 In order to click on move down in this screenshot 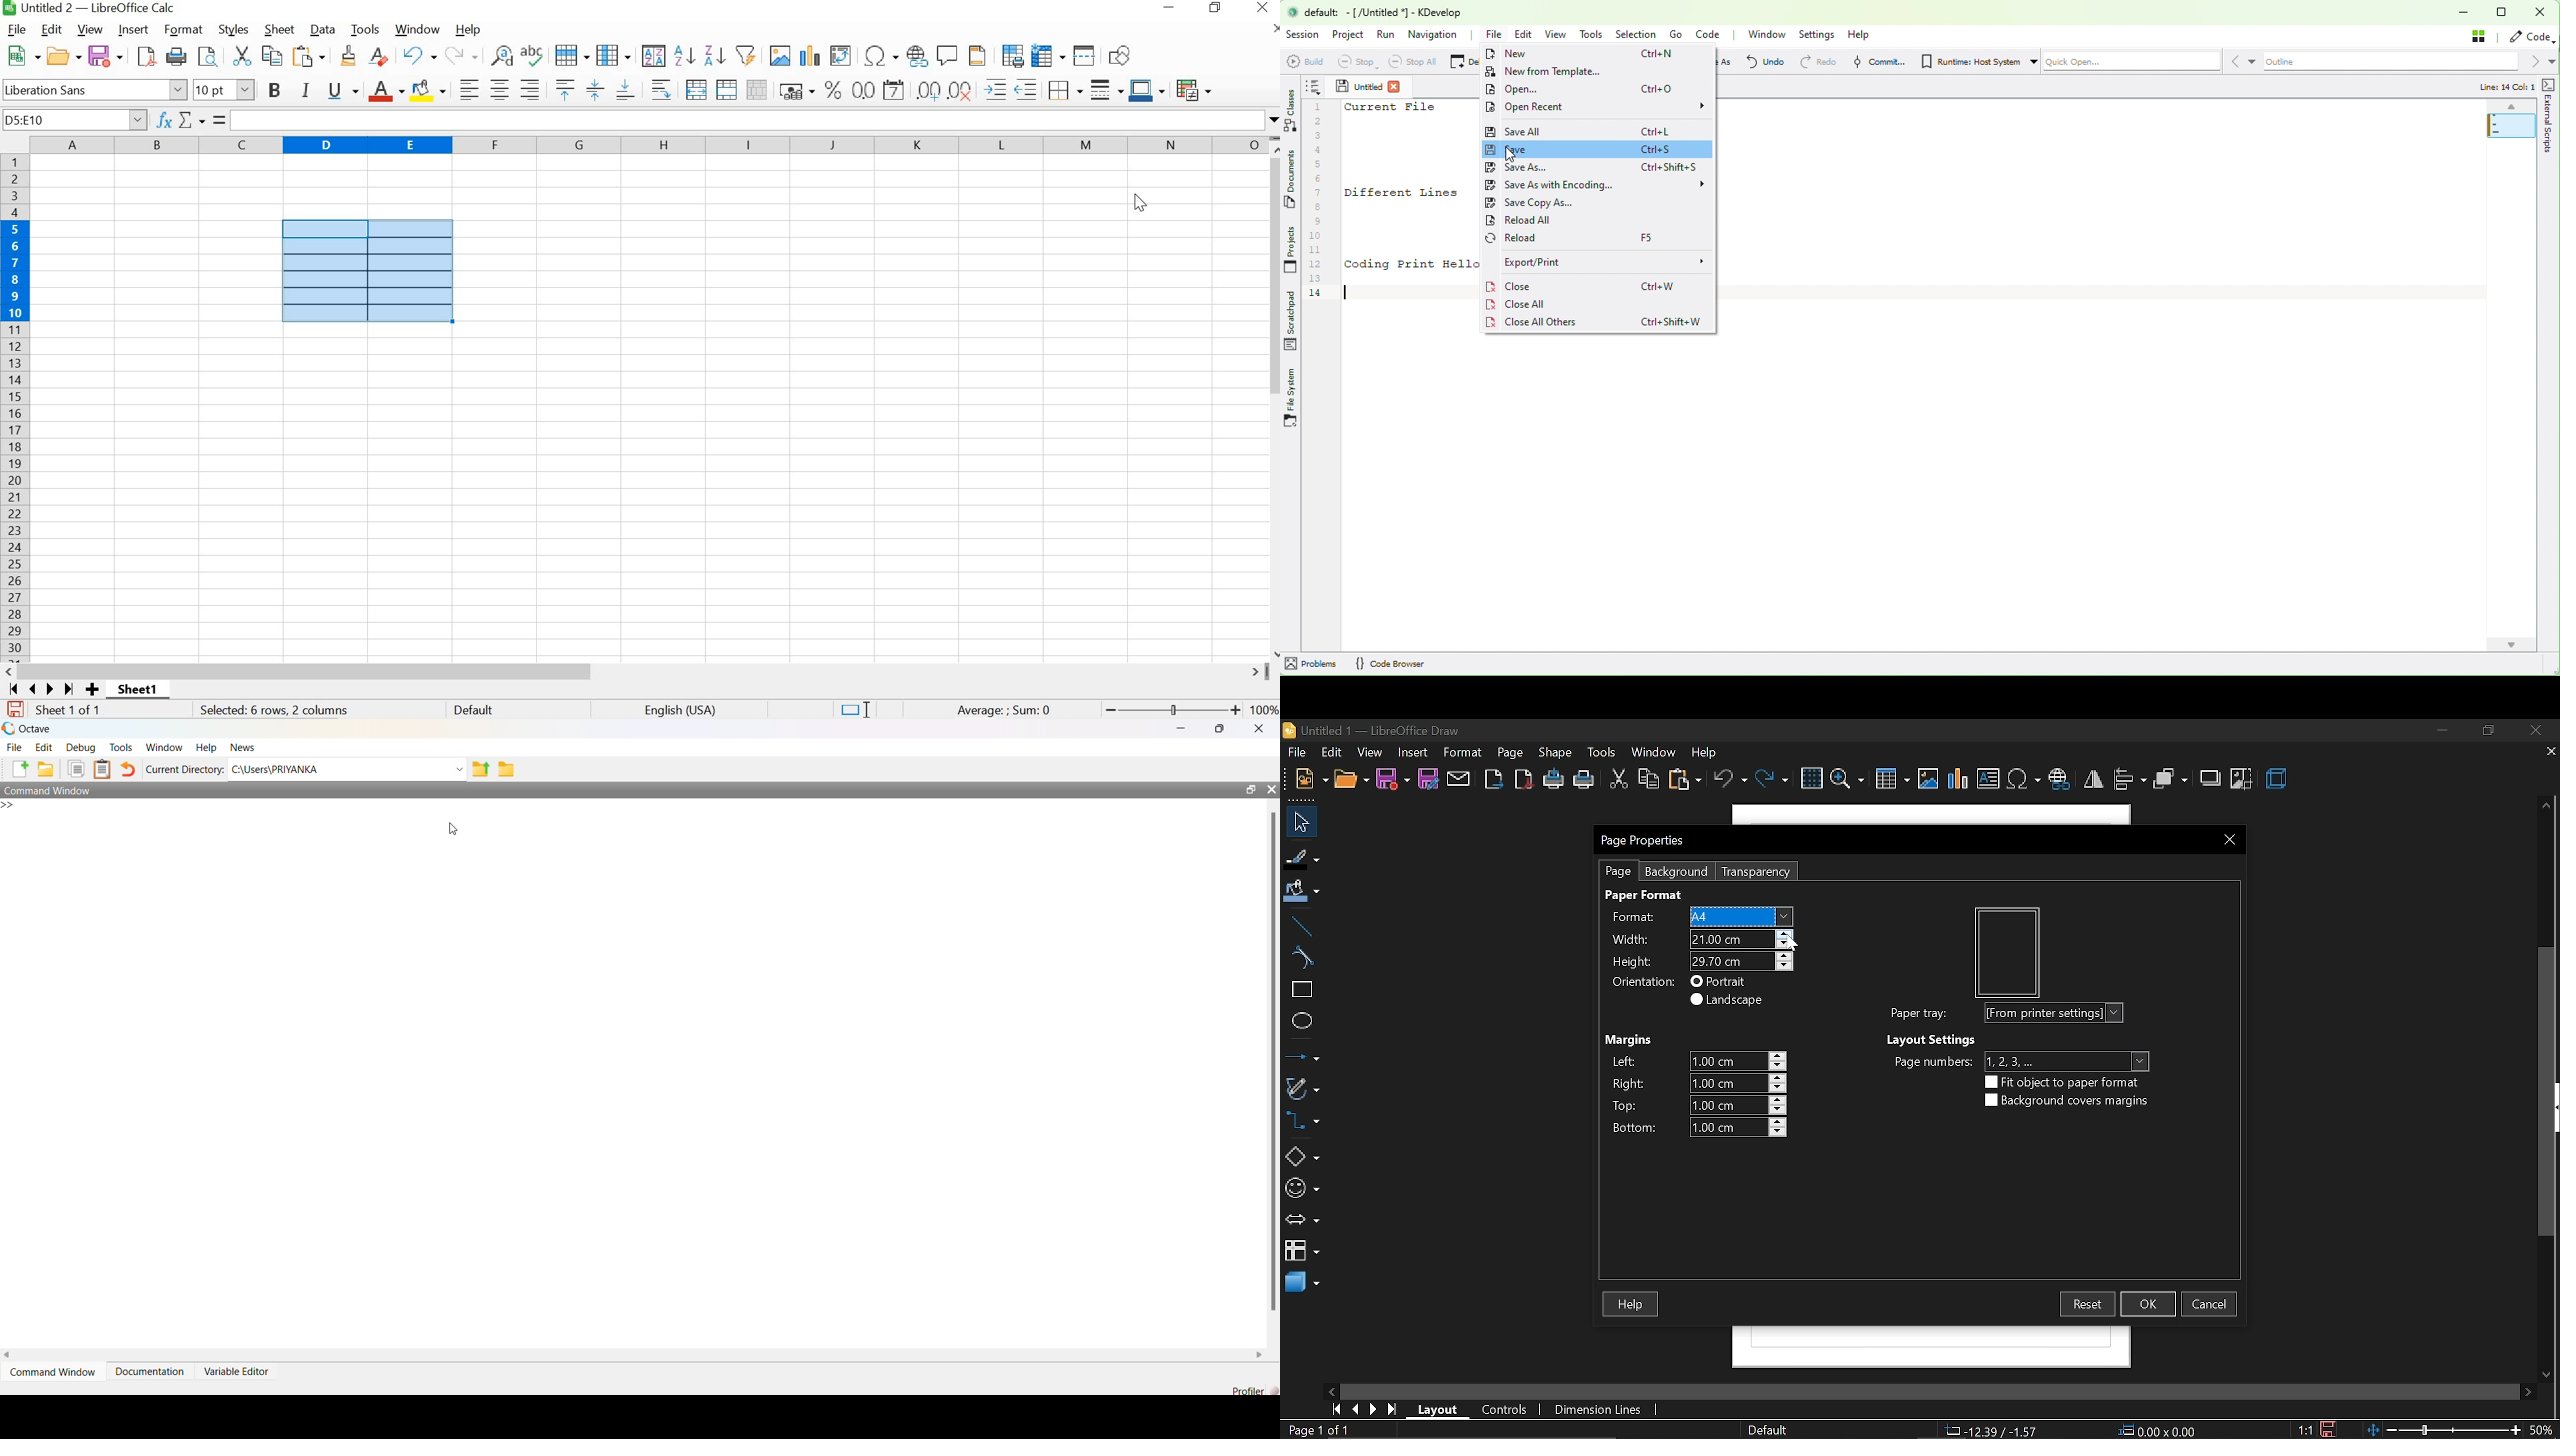, I will do `click(2546, 1374)`.